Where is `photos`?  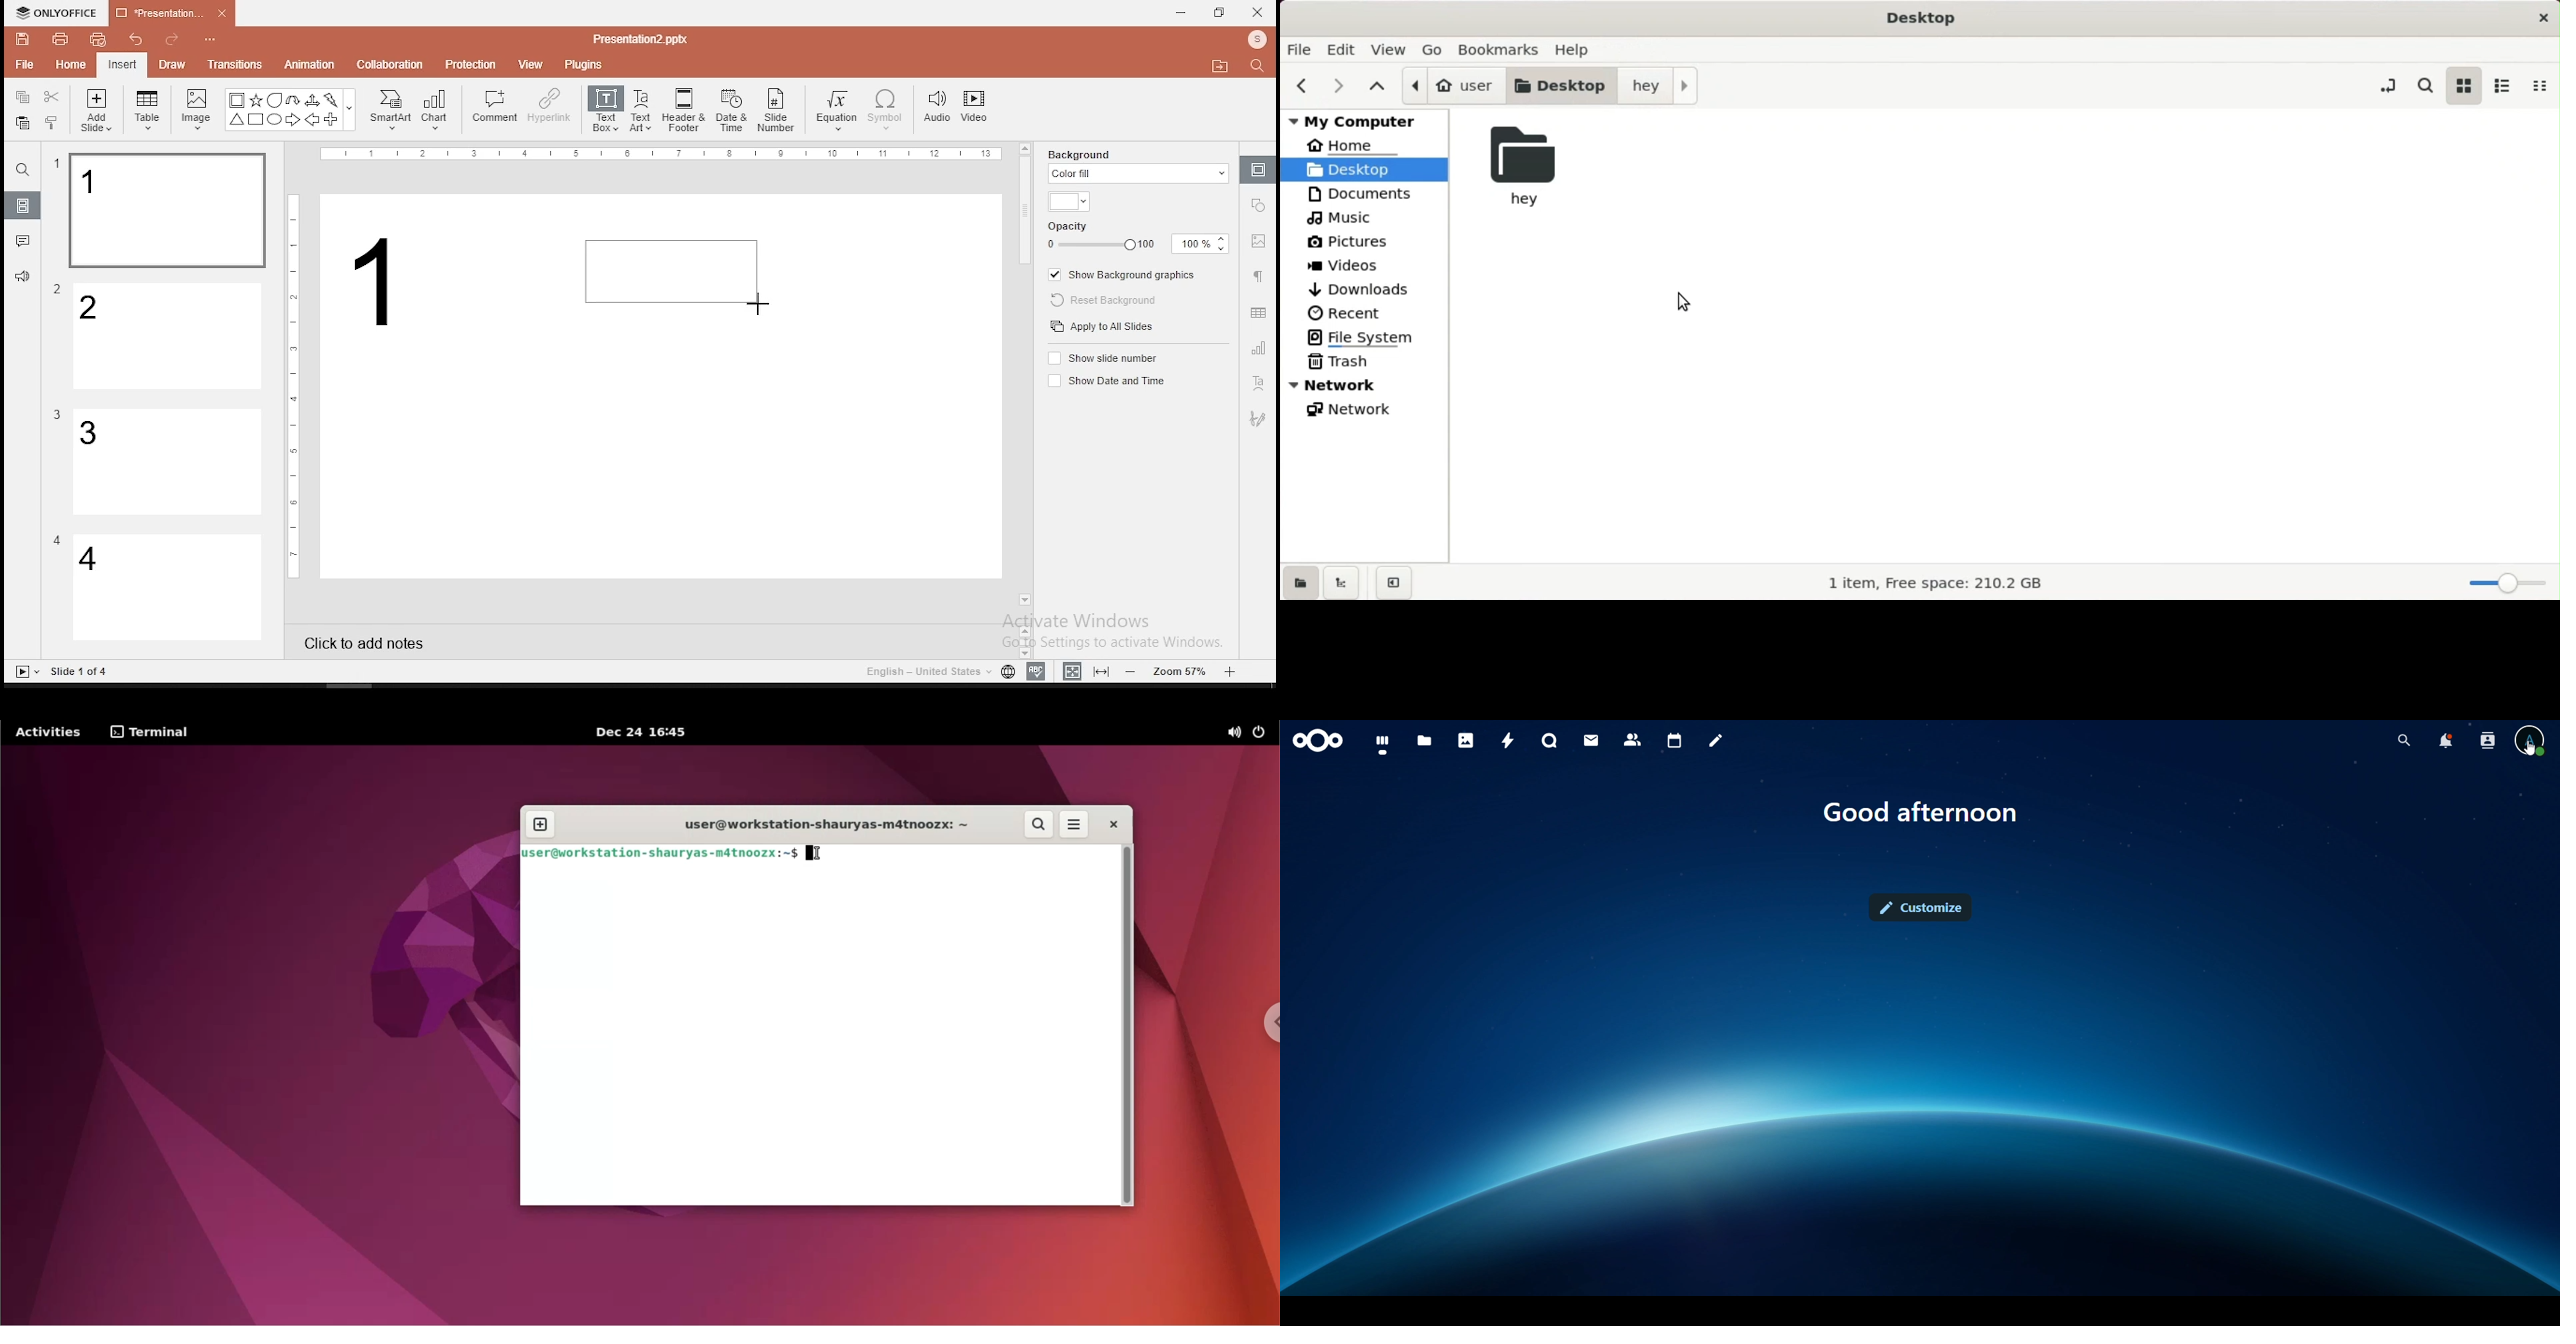 photos is located at coordinates (1465, 741).